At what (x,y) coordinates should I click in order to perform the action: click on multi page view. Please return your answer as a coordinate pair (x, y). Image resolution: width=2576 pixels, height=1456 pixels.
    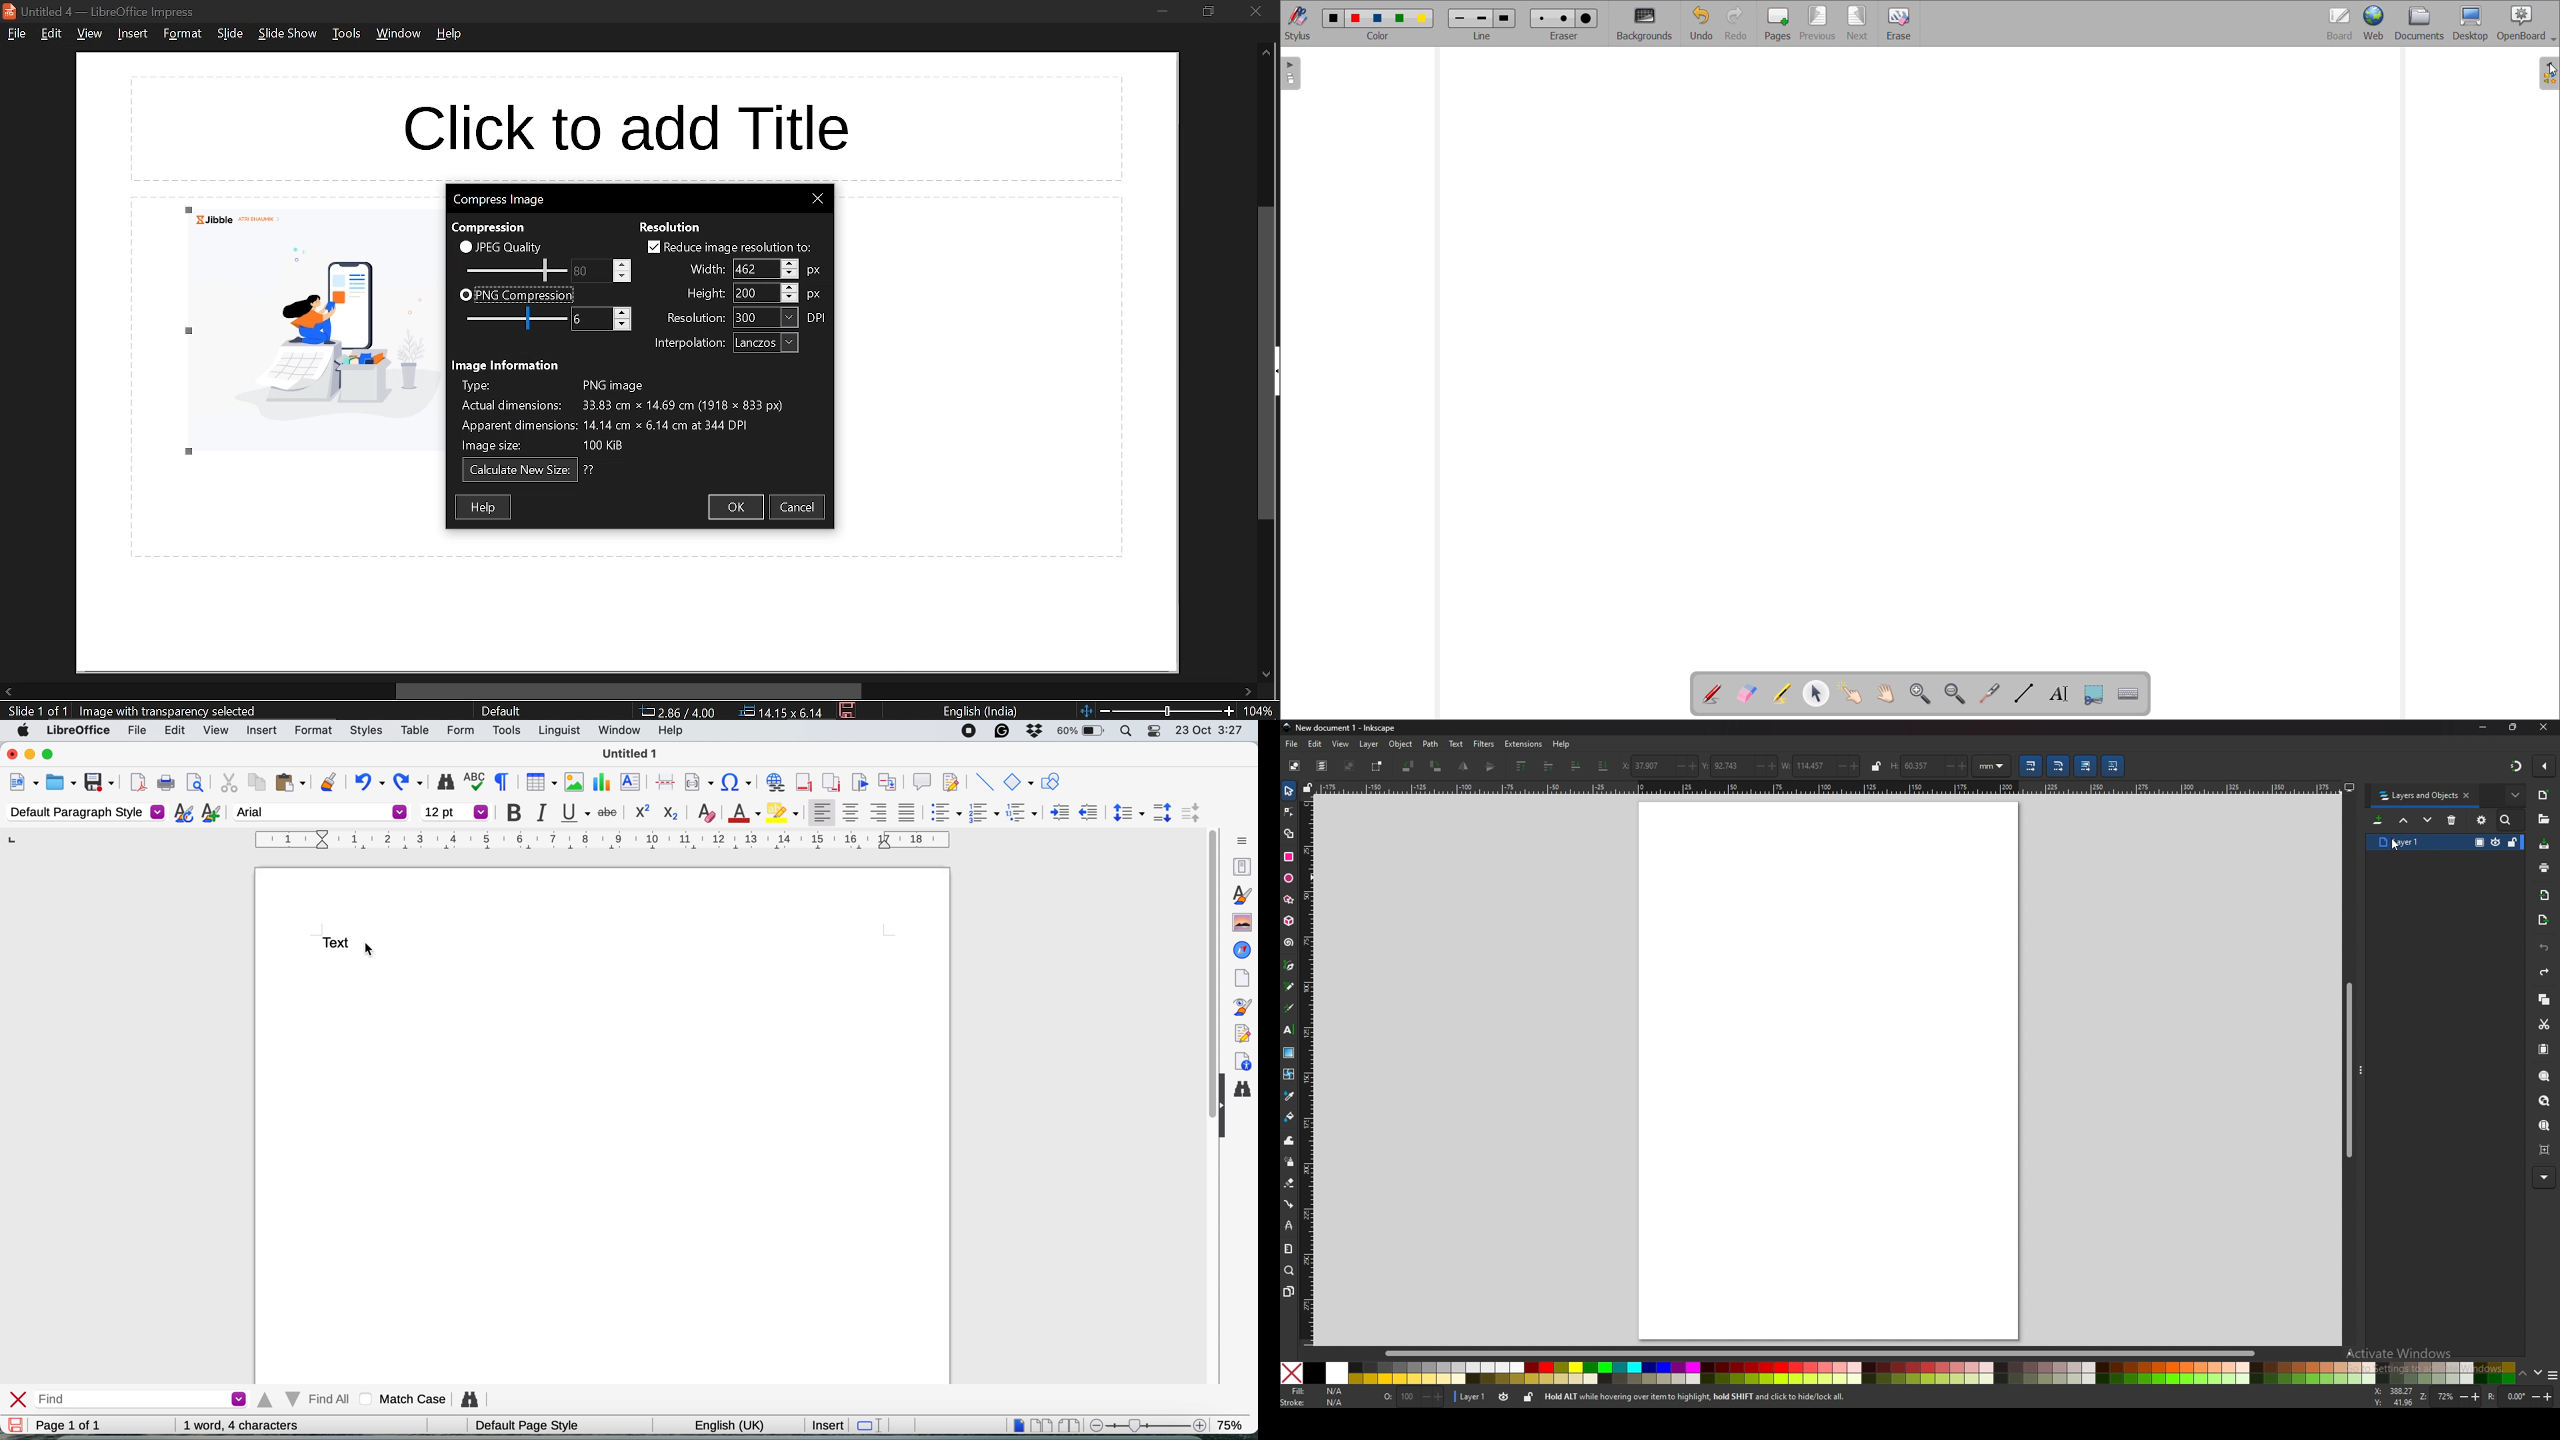
    Looking at the image, I should click on (1042, 1424).